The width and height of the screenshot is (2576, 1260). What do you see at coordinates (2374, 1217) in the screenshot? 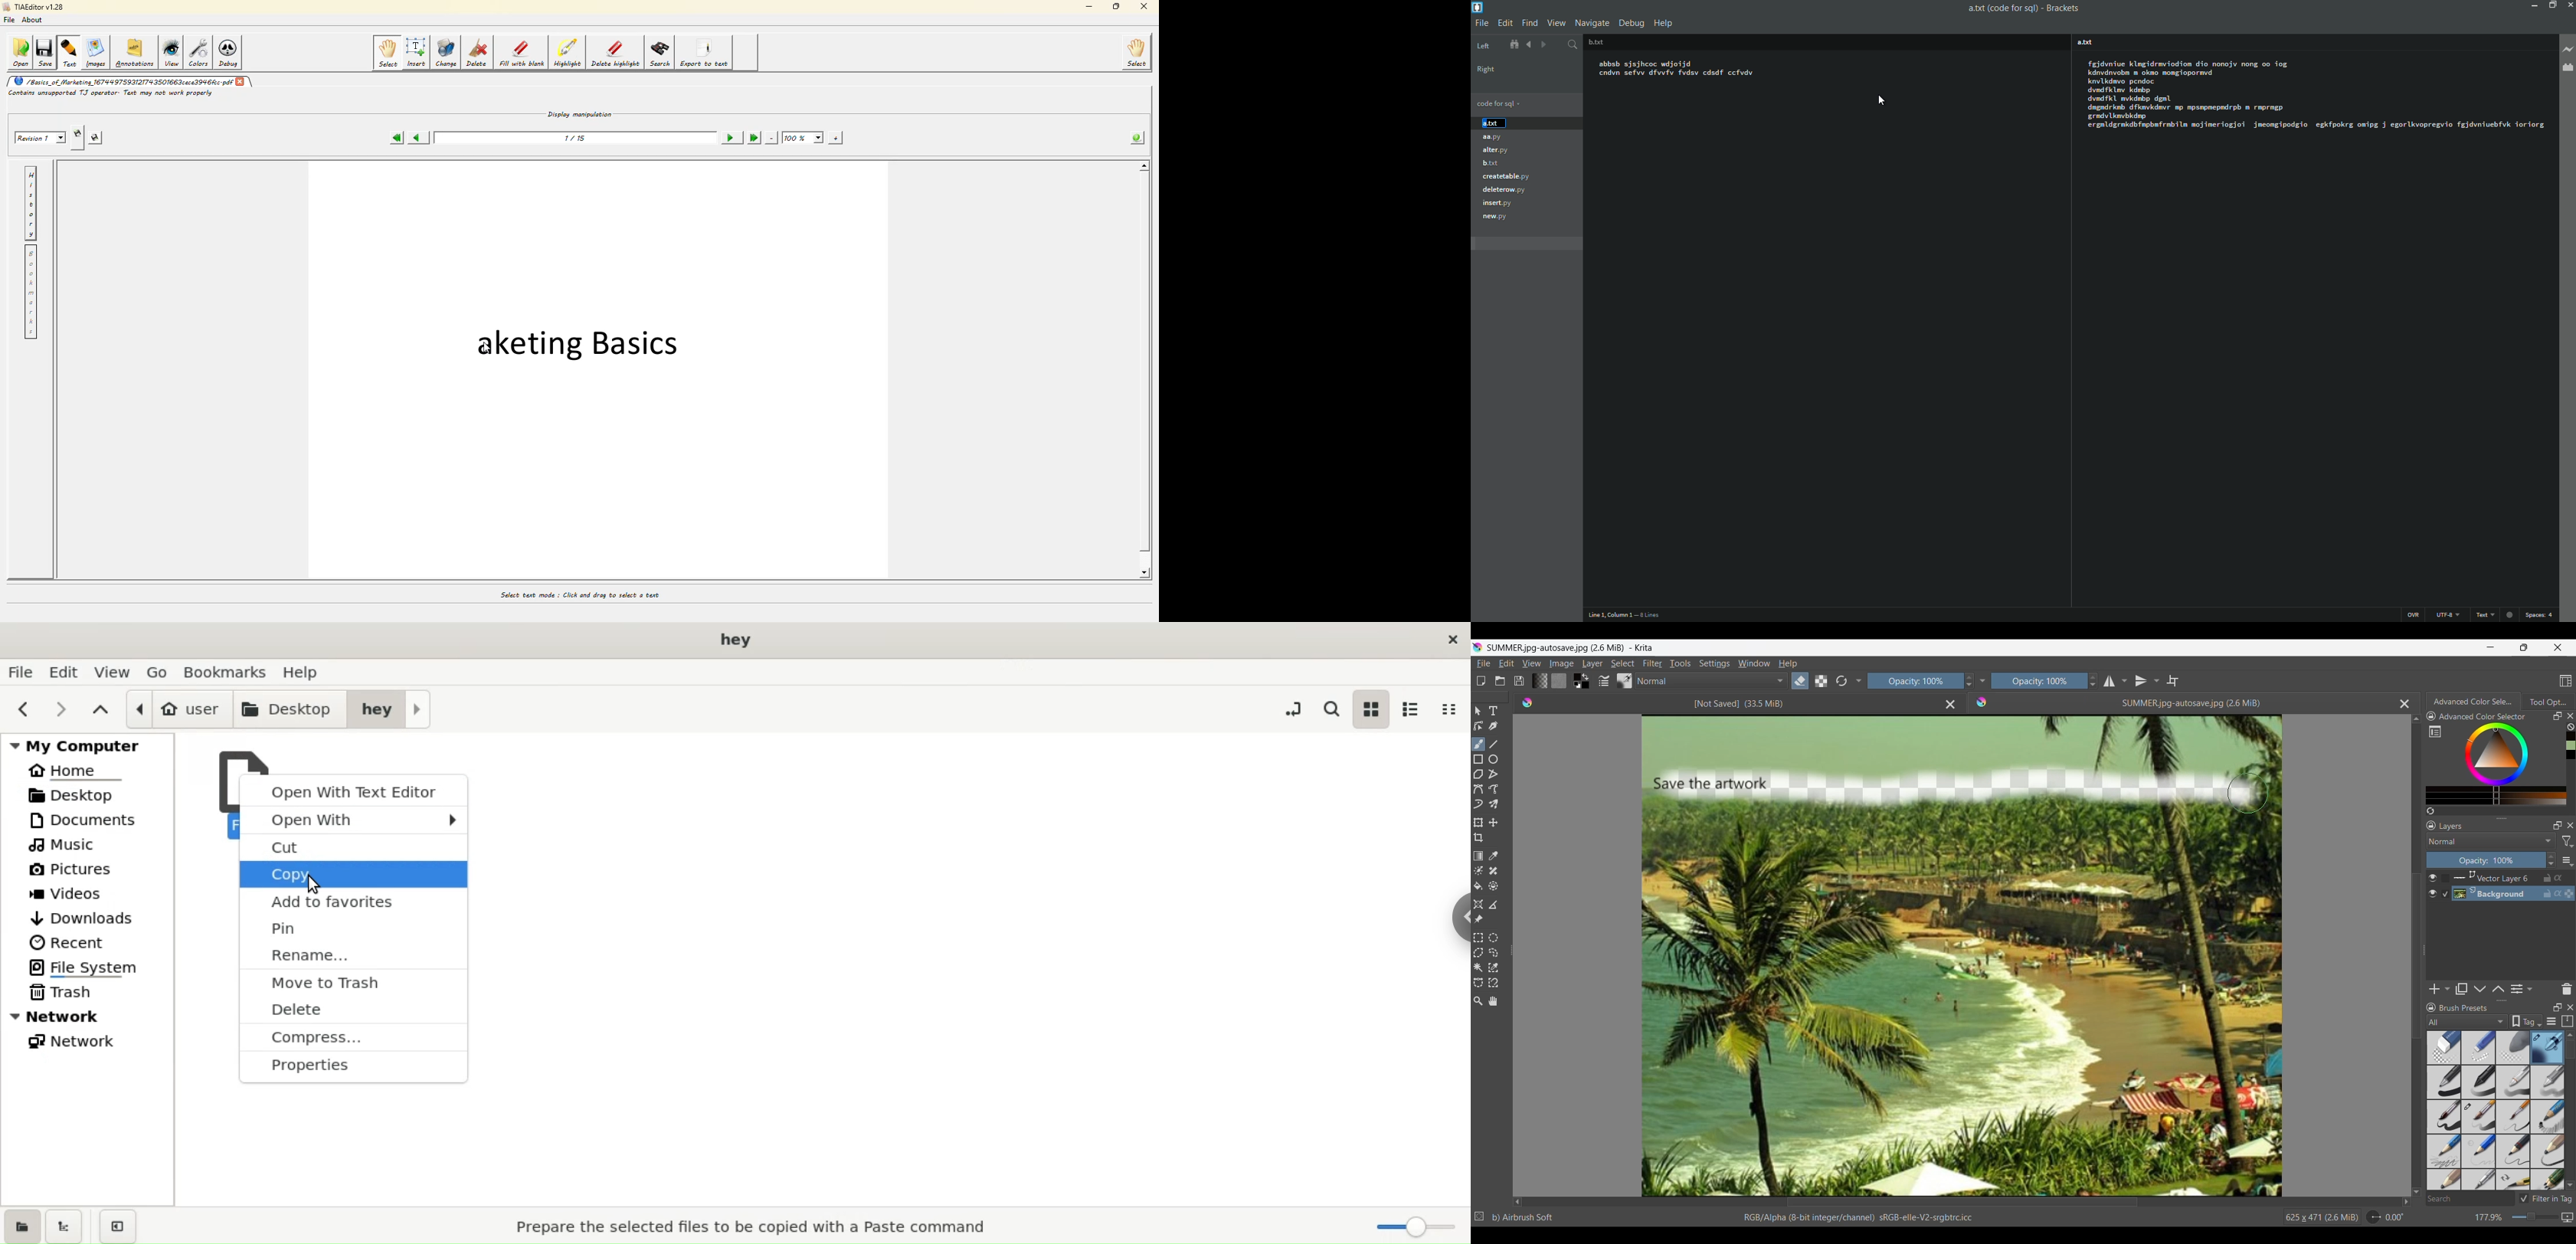
I see `Dial to change rotation` at bounding box center [2374, 1217].